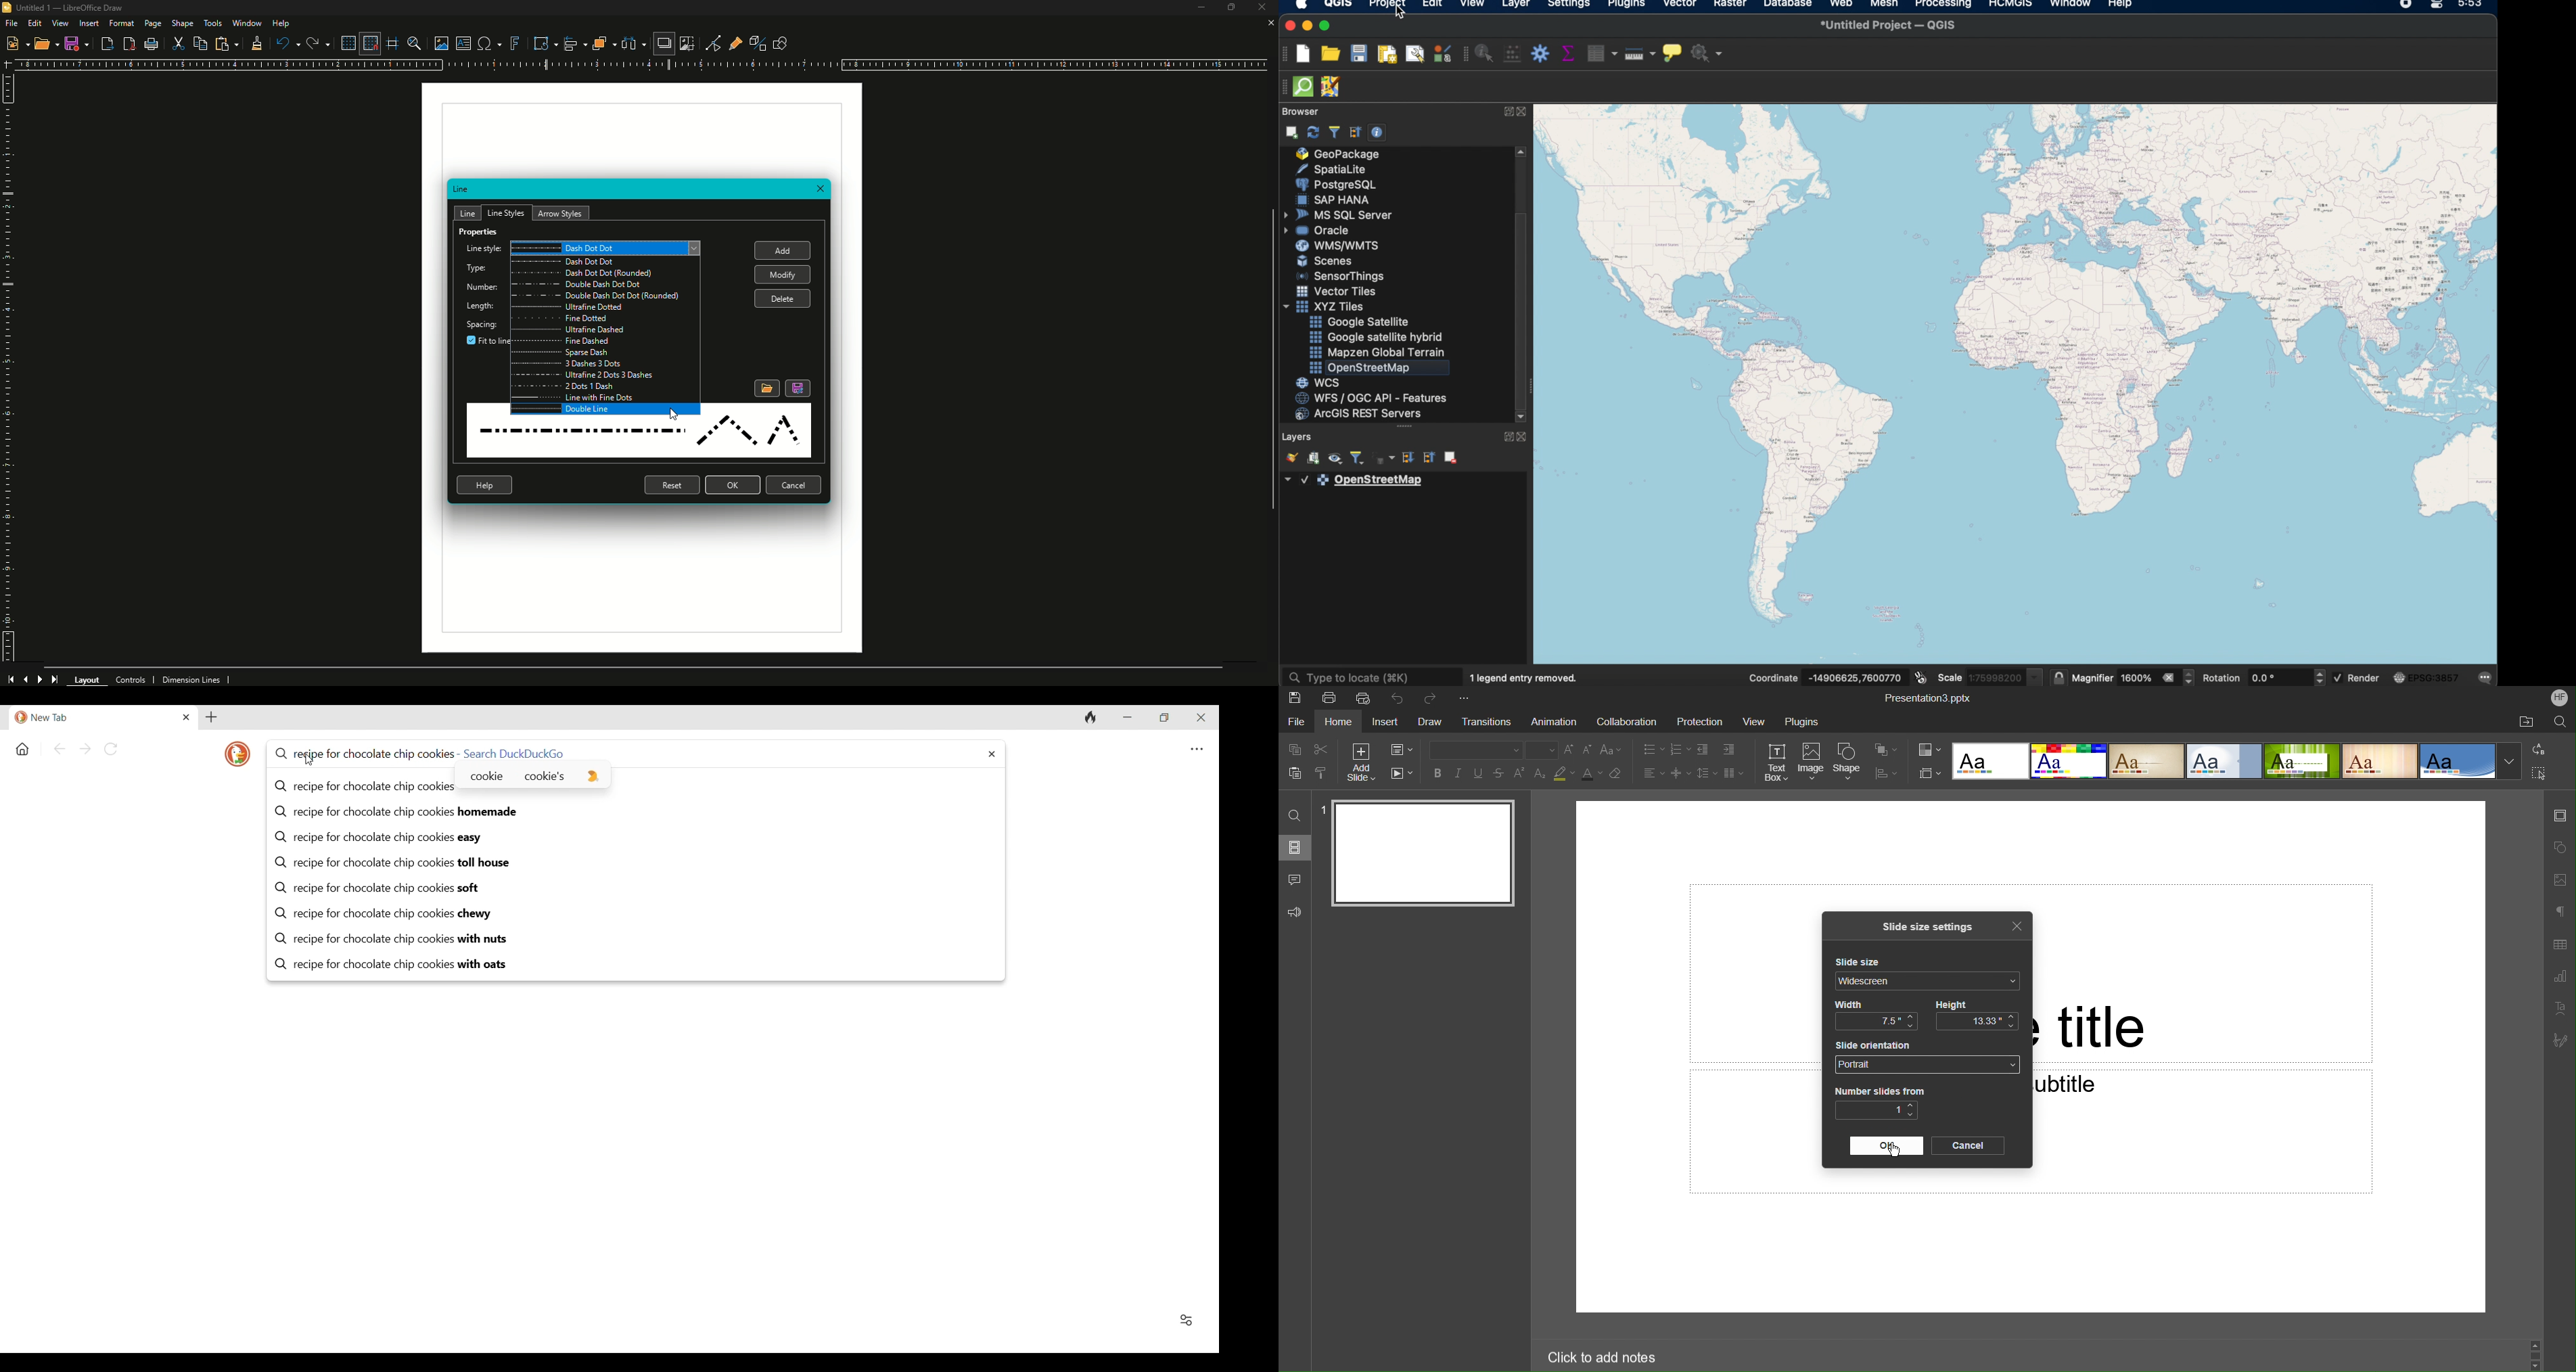 This screenshot has width=2576, height=1372. Describe the element at coordinates (599, 43) in the screenshot. I see `Arrange` at that location.